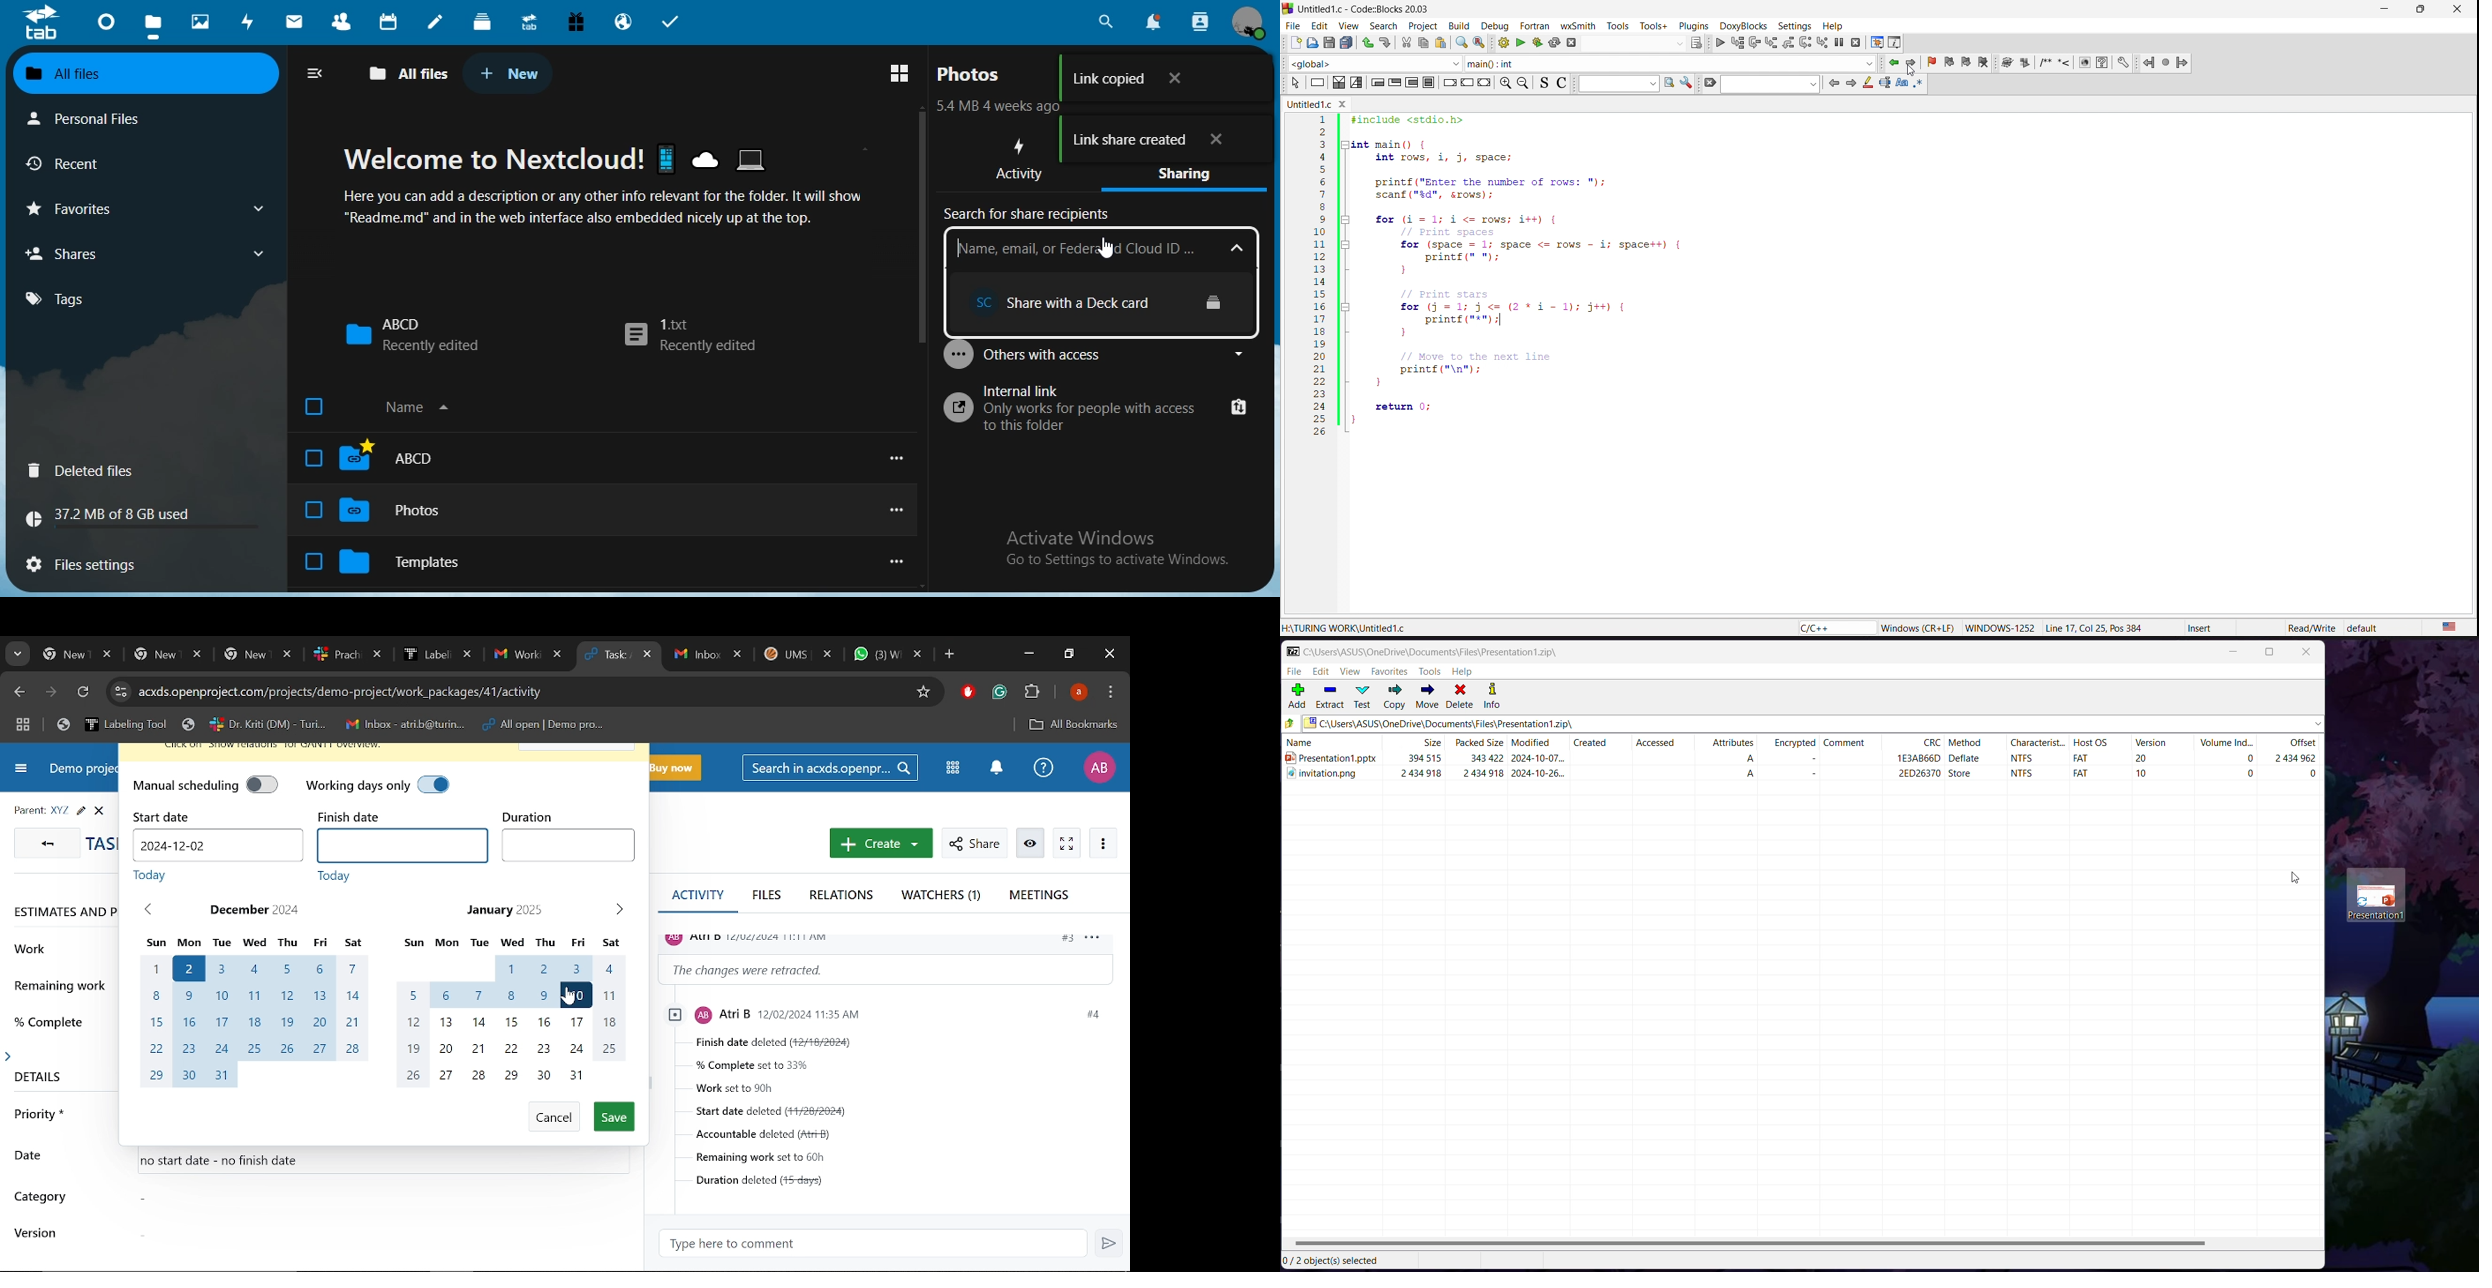 Image resolution: width=2492 pixels, height=1288 pixels. What do you see at coordinates (1637, 43) in the screenshot?
I see `search bar` at bounding box center [1637, 43].